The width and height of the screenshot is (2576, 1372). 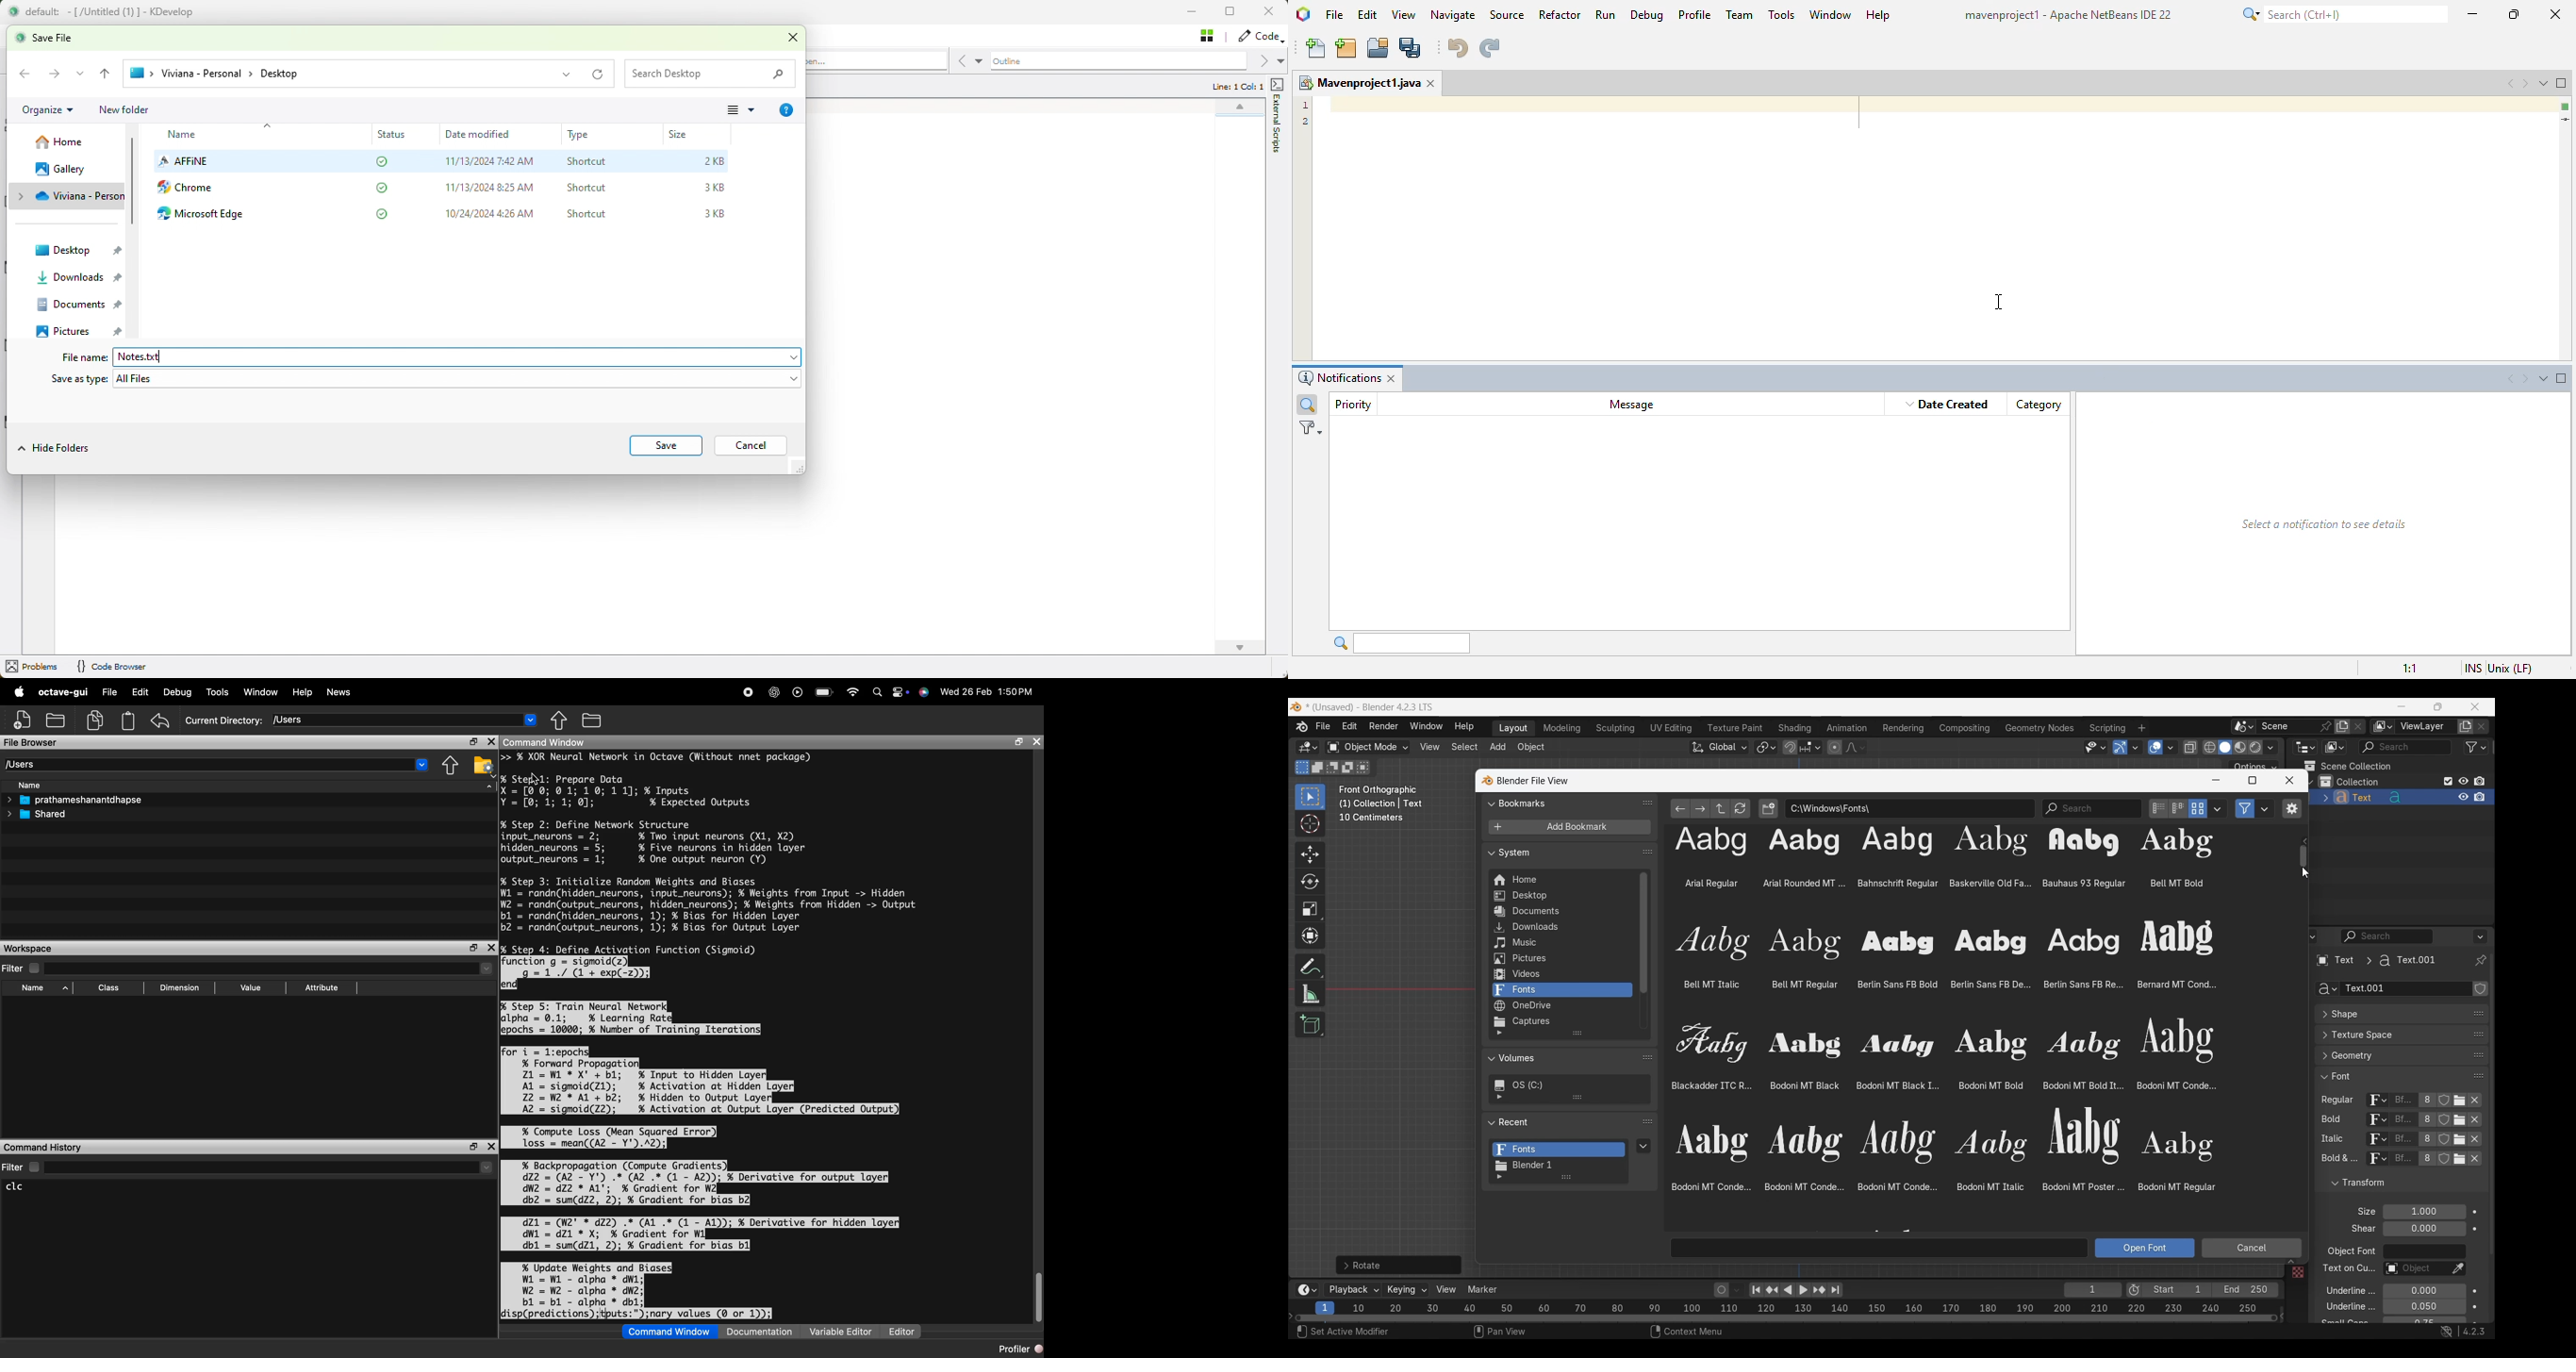 I want to click on Click to expand Texture Space, so click(x=2389, y=1035).